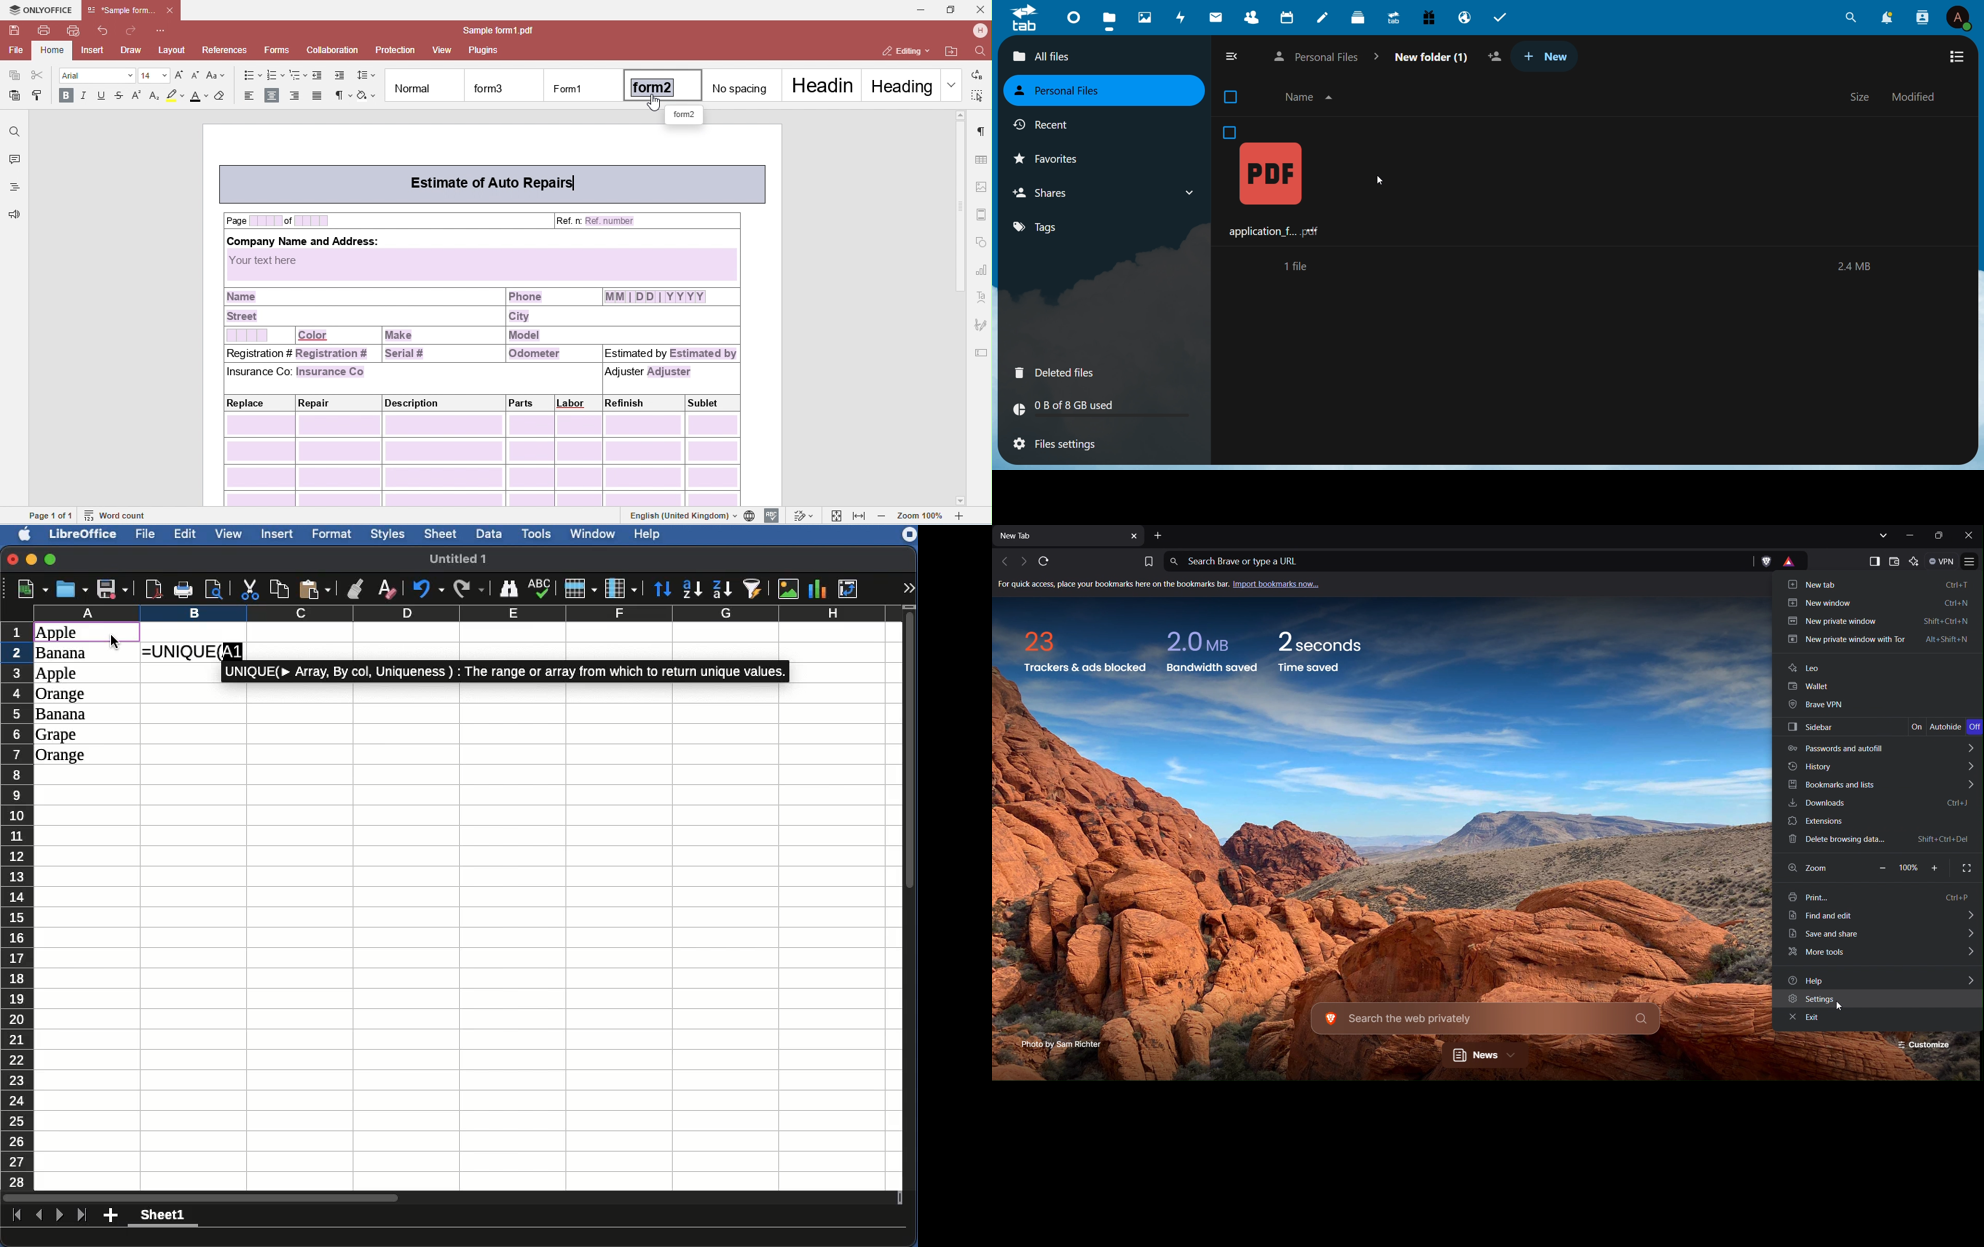 The height and width of the screenshot is (1260, 1988). I want to click on Apple, so click(58, 674).